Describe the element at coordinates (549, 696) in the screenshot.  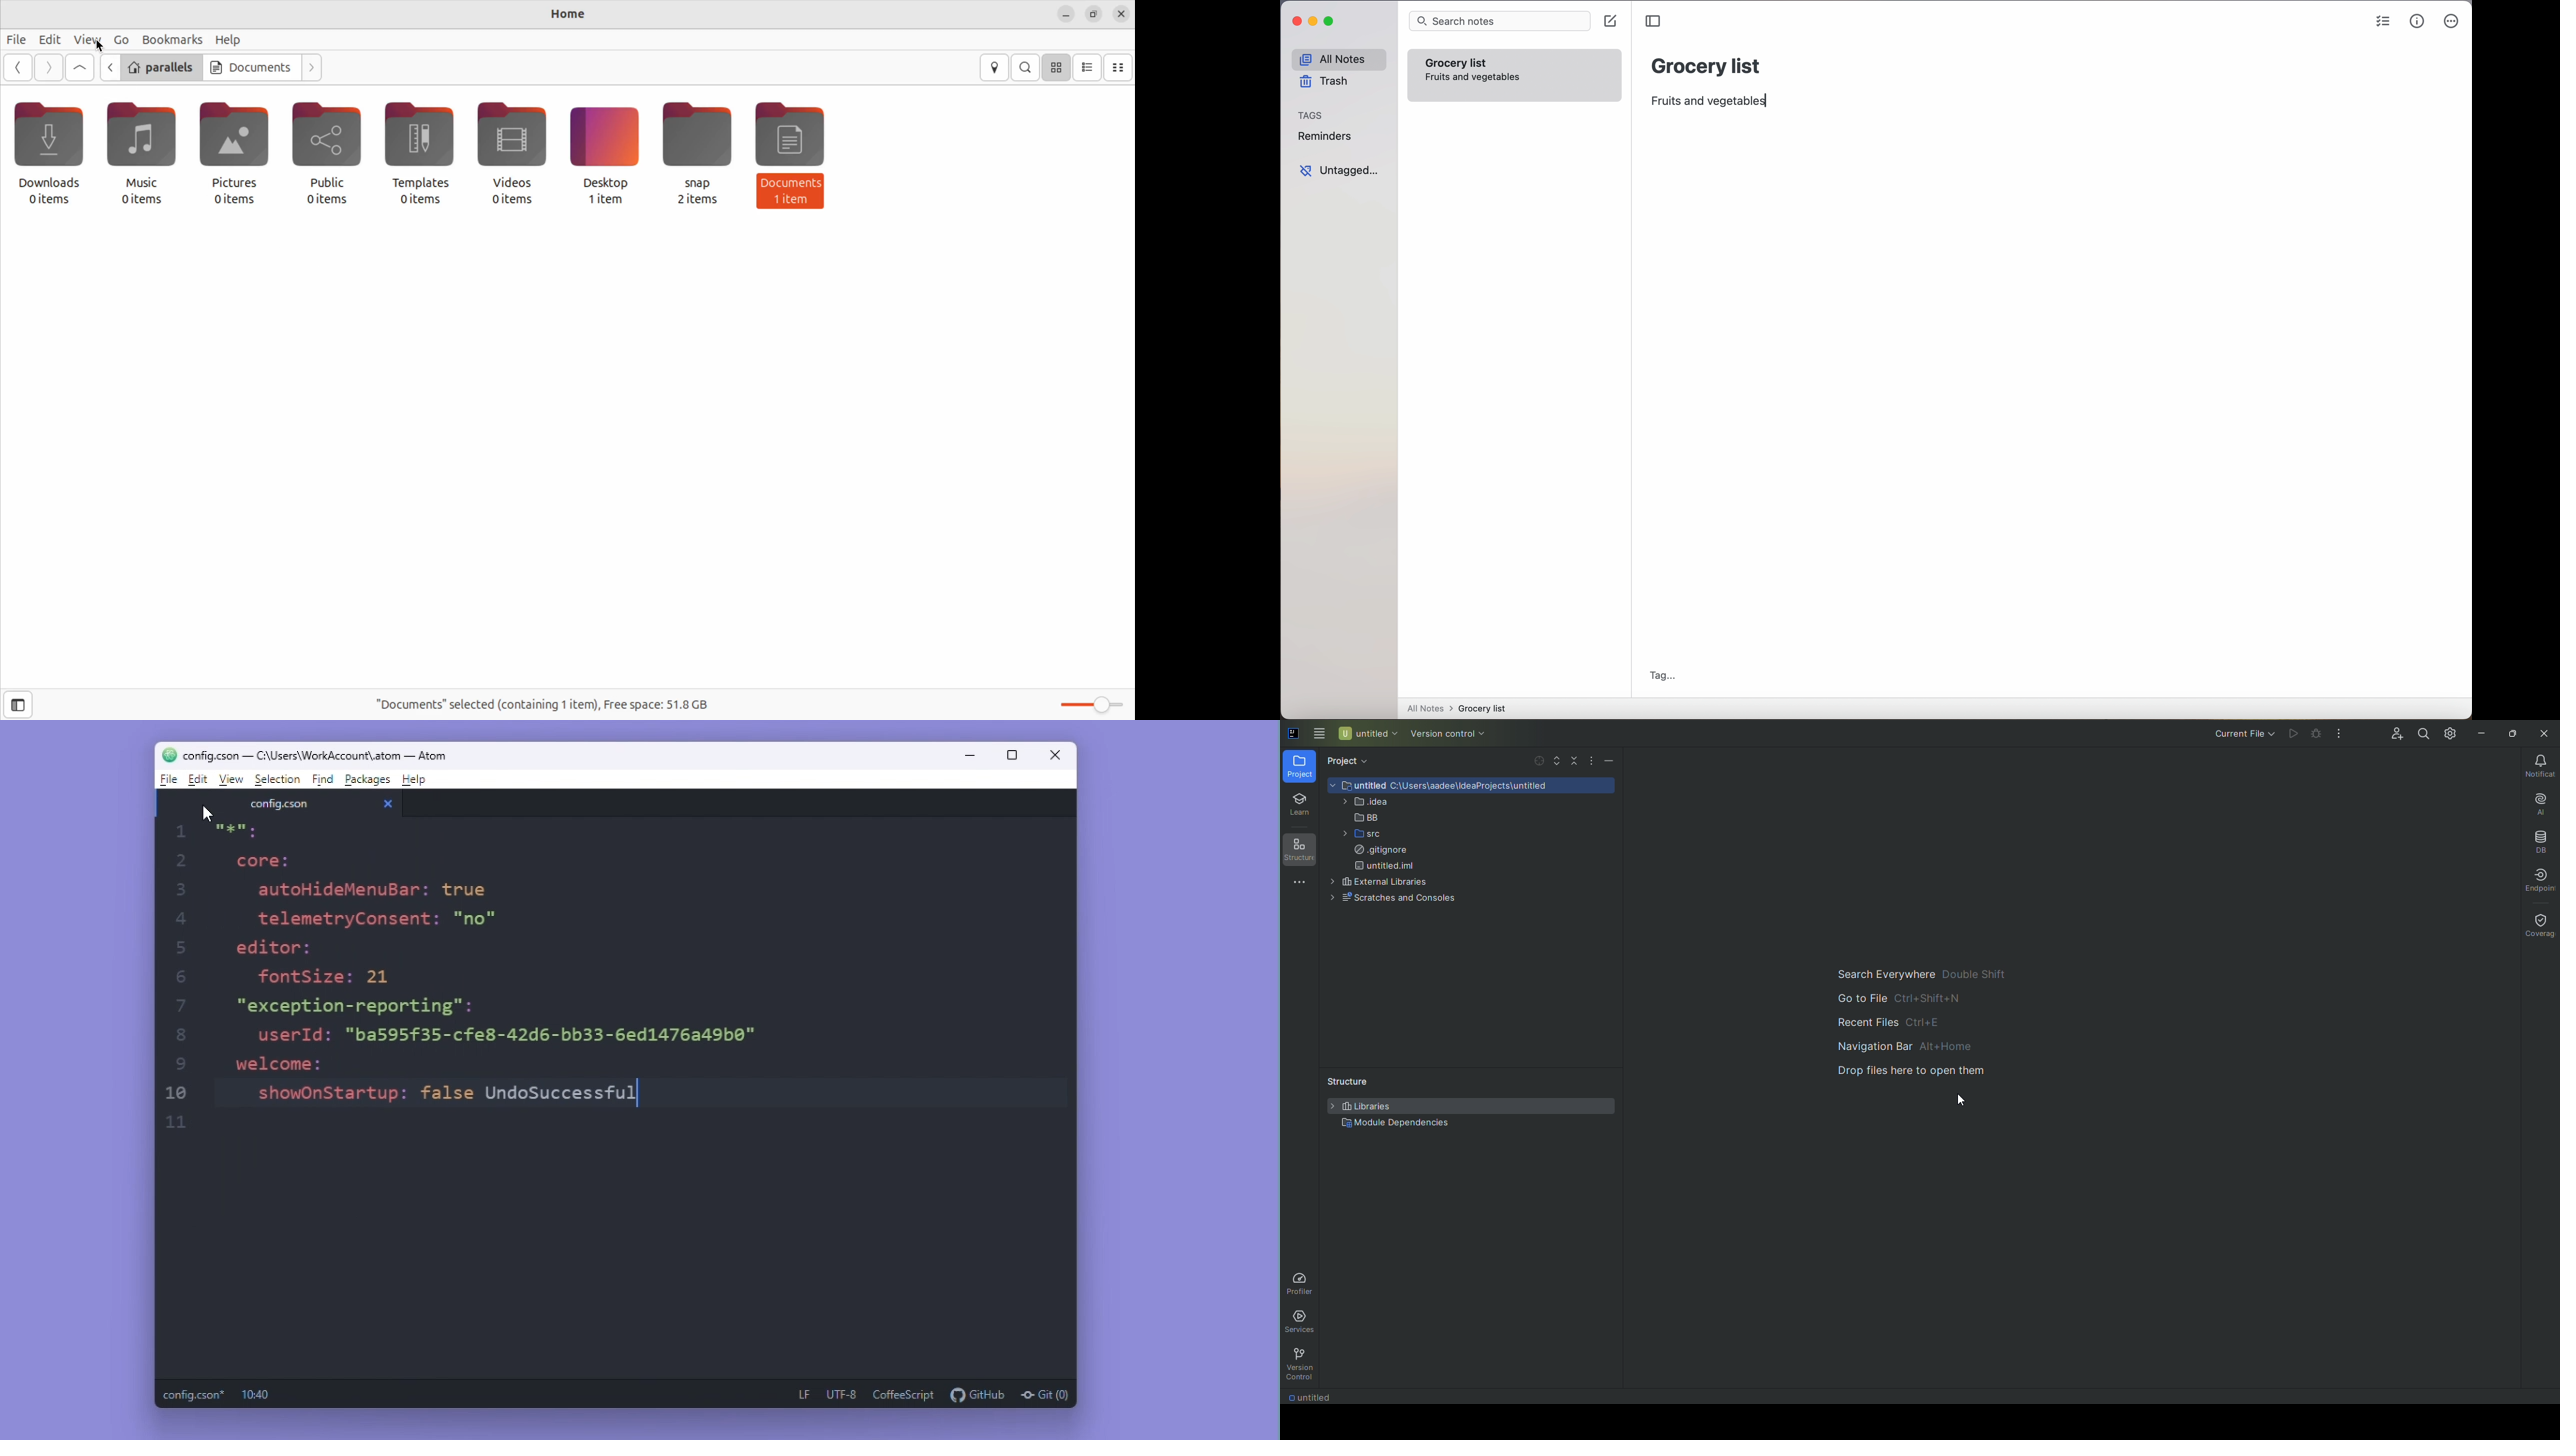
I see `"Documents" selected(containing 1 item), Free space: 51.8 GB` at that location.